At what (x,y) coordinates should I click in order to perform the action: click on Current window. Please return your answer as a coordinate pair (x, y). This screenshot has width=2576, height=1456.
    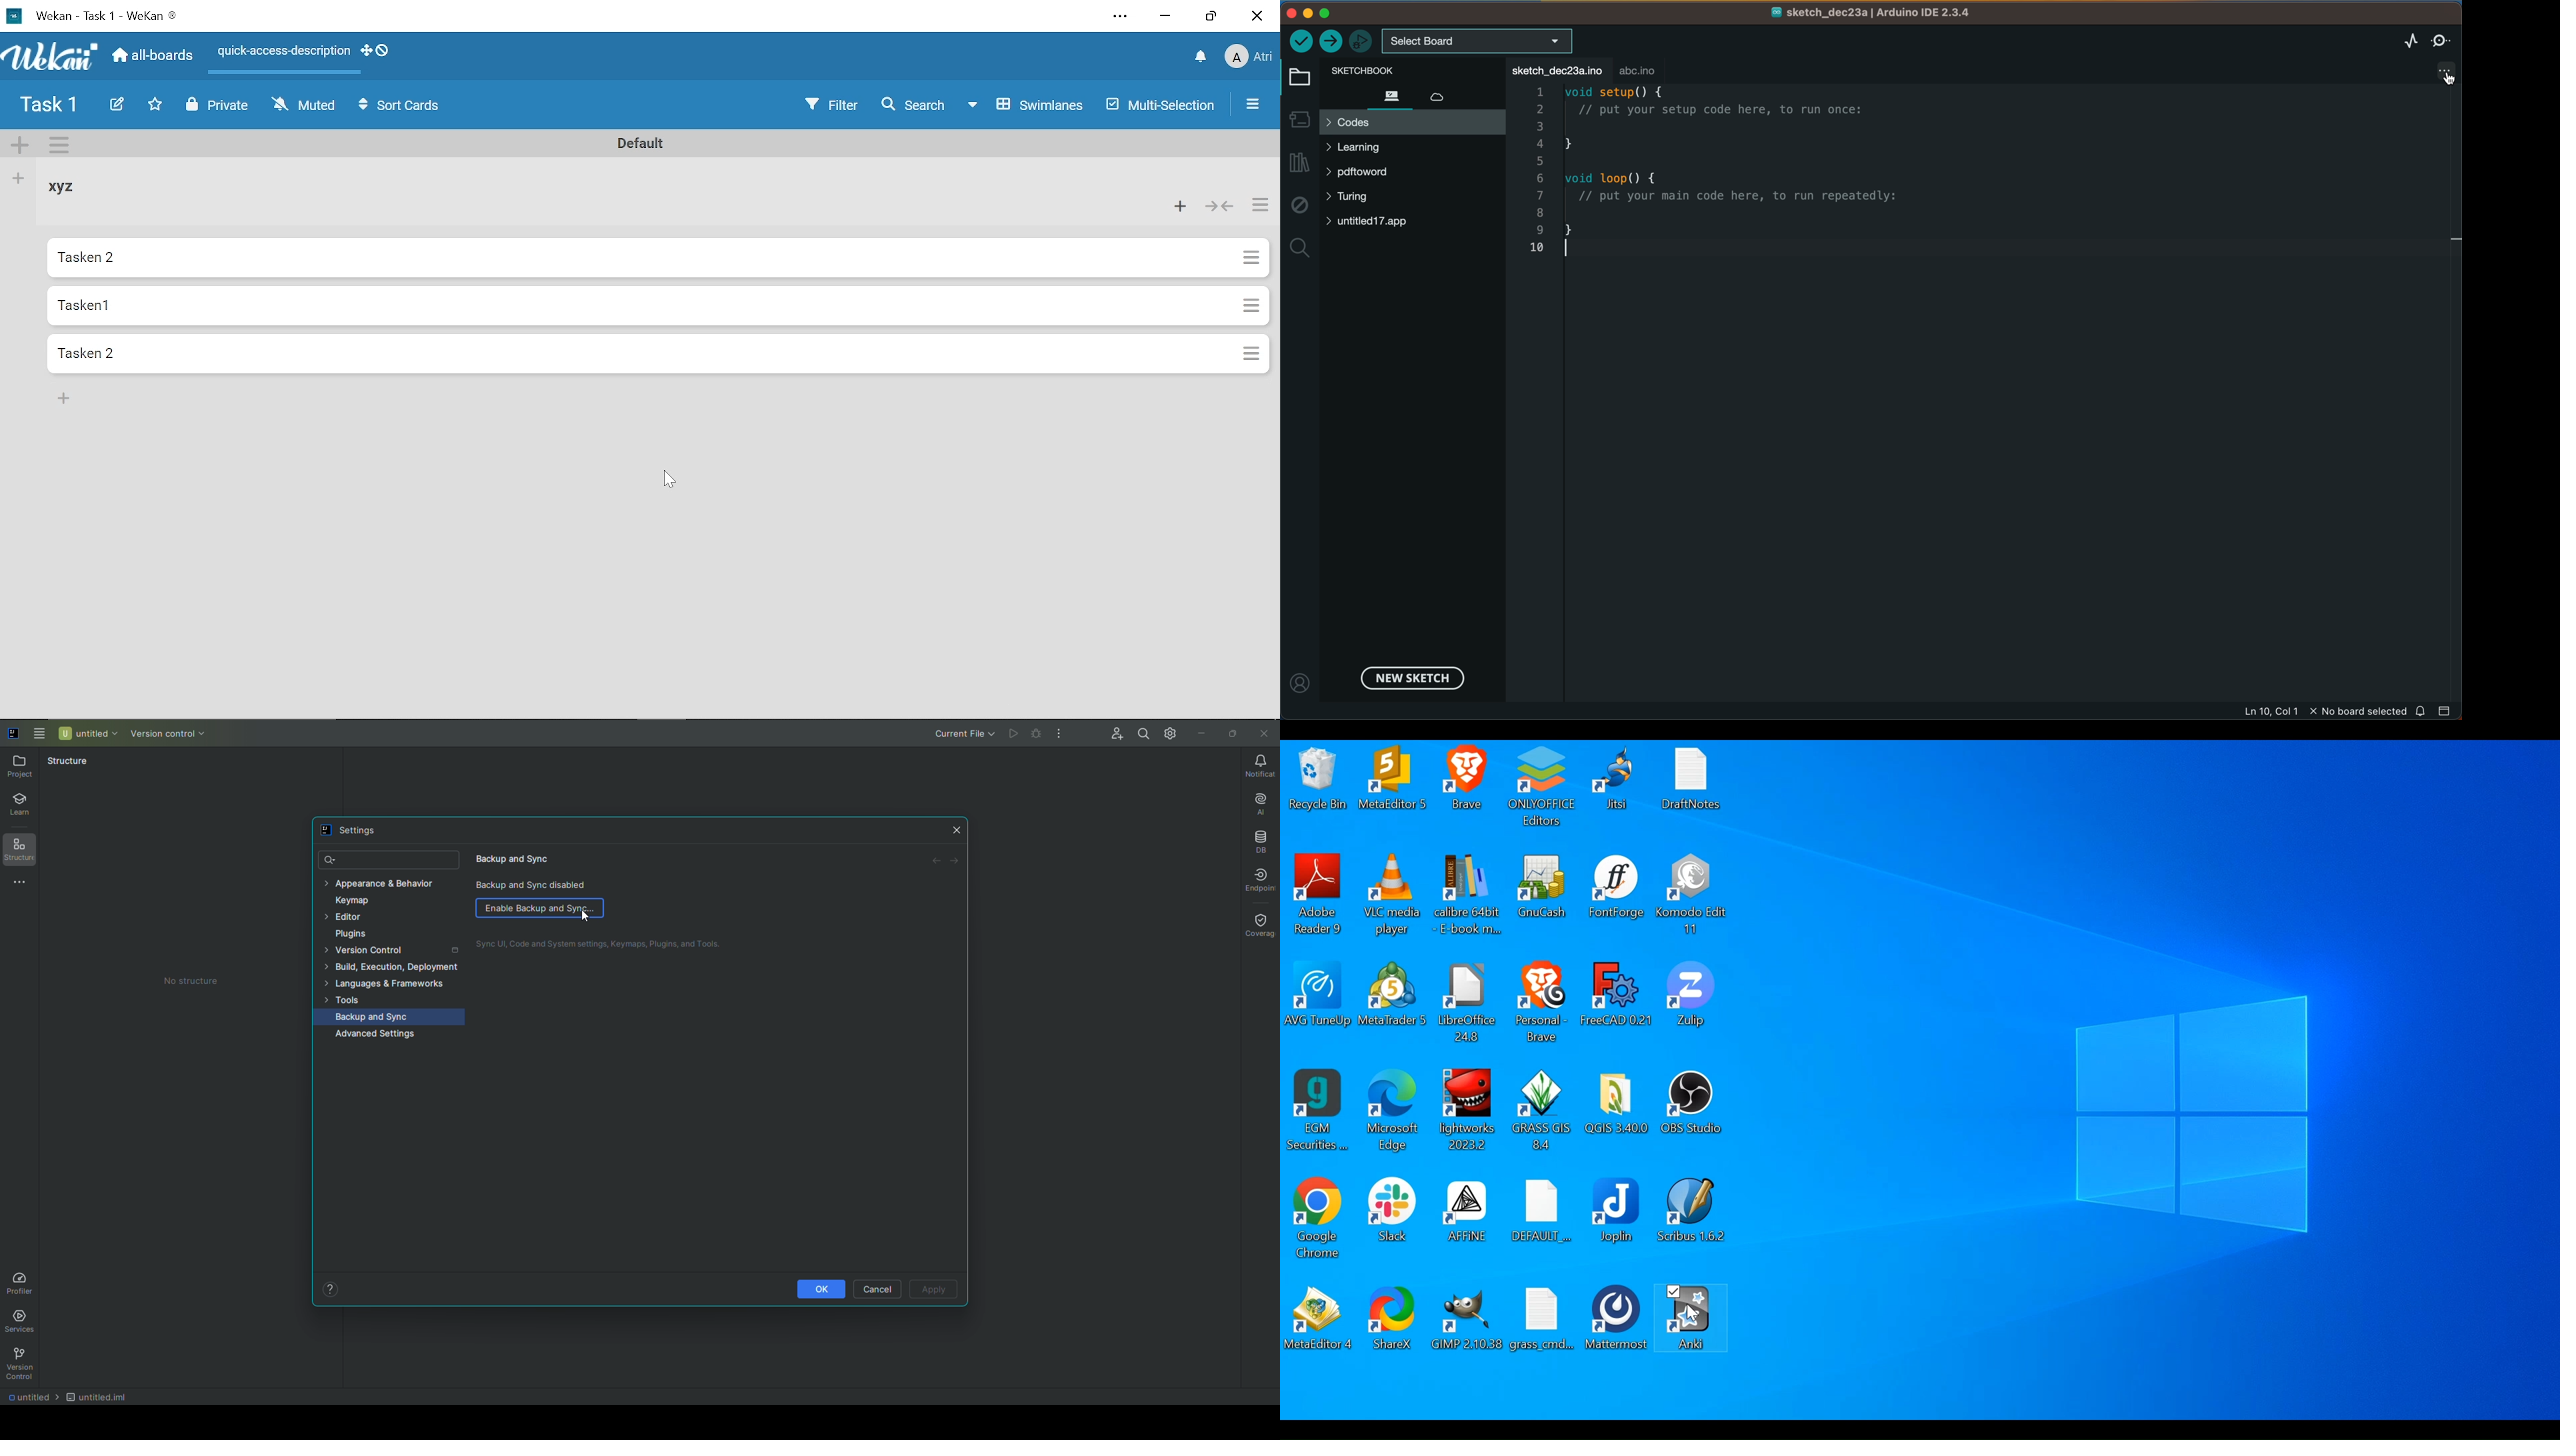
    Looking at the image, I should click on (102, 16).